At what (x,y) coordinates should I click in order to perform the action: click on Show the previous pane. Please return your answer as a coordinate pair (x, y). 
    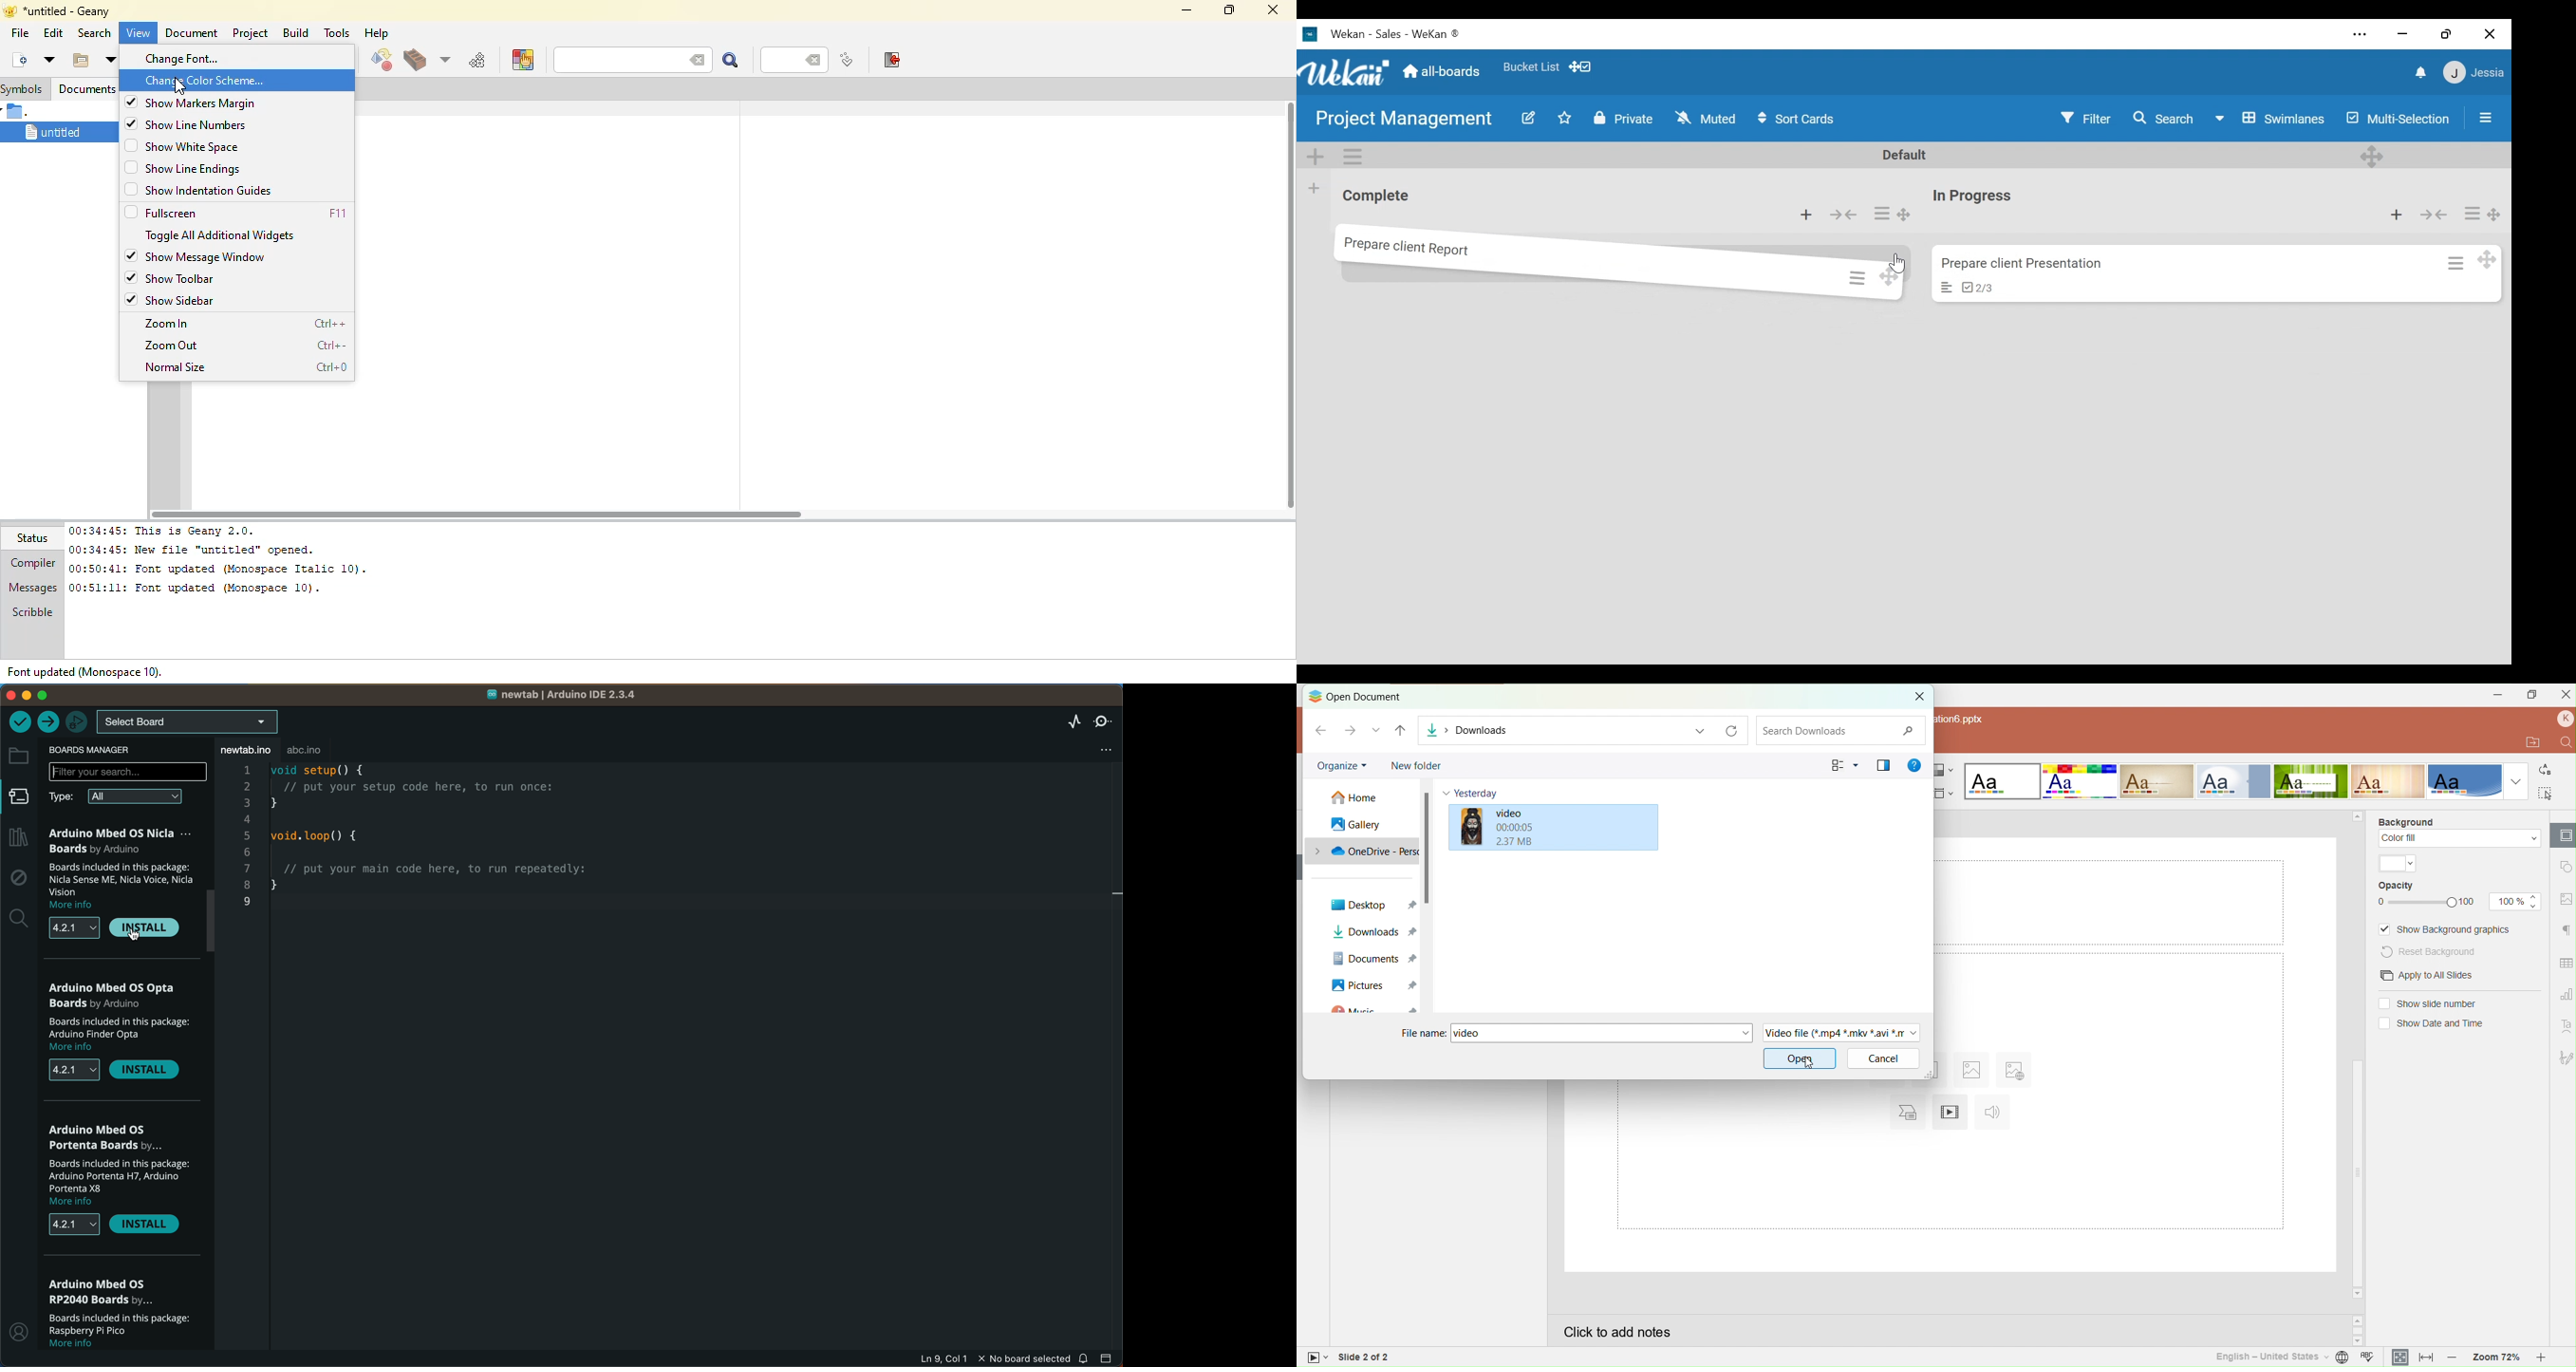
    Looking at the image, I should click on (1885, 765).